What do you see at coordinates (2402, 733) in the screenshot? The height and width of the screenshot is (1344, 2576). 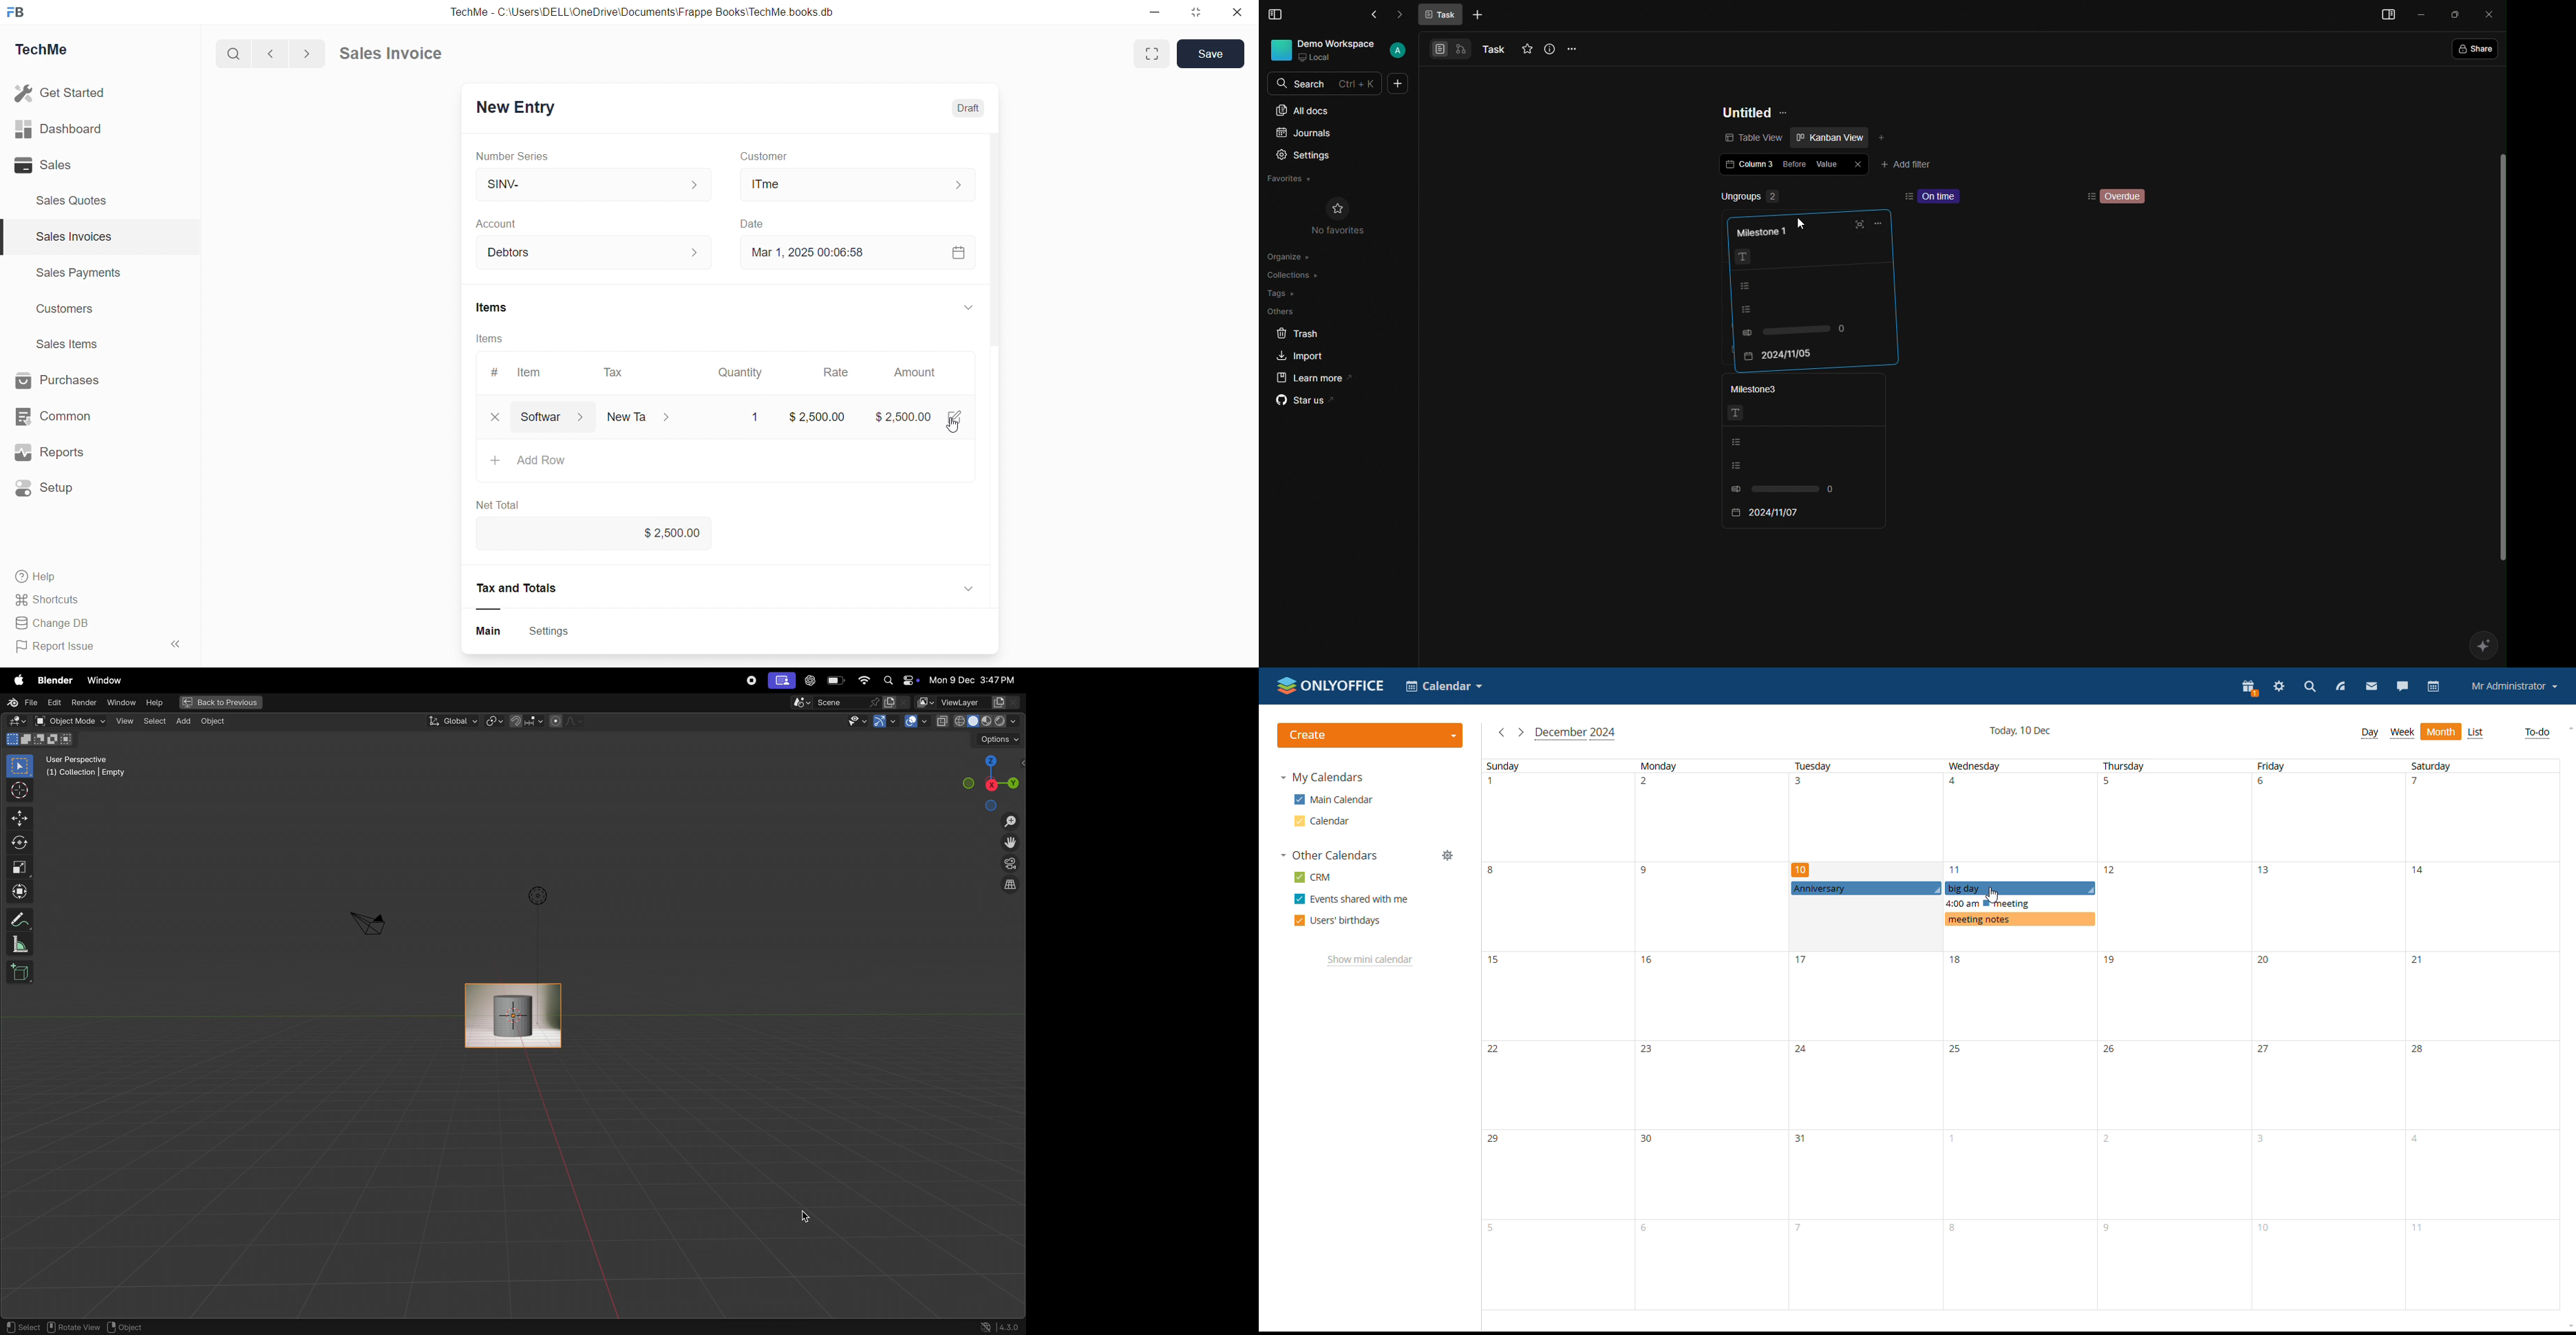 I see `week view` at bounding box center [2402, 733].